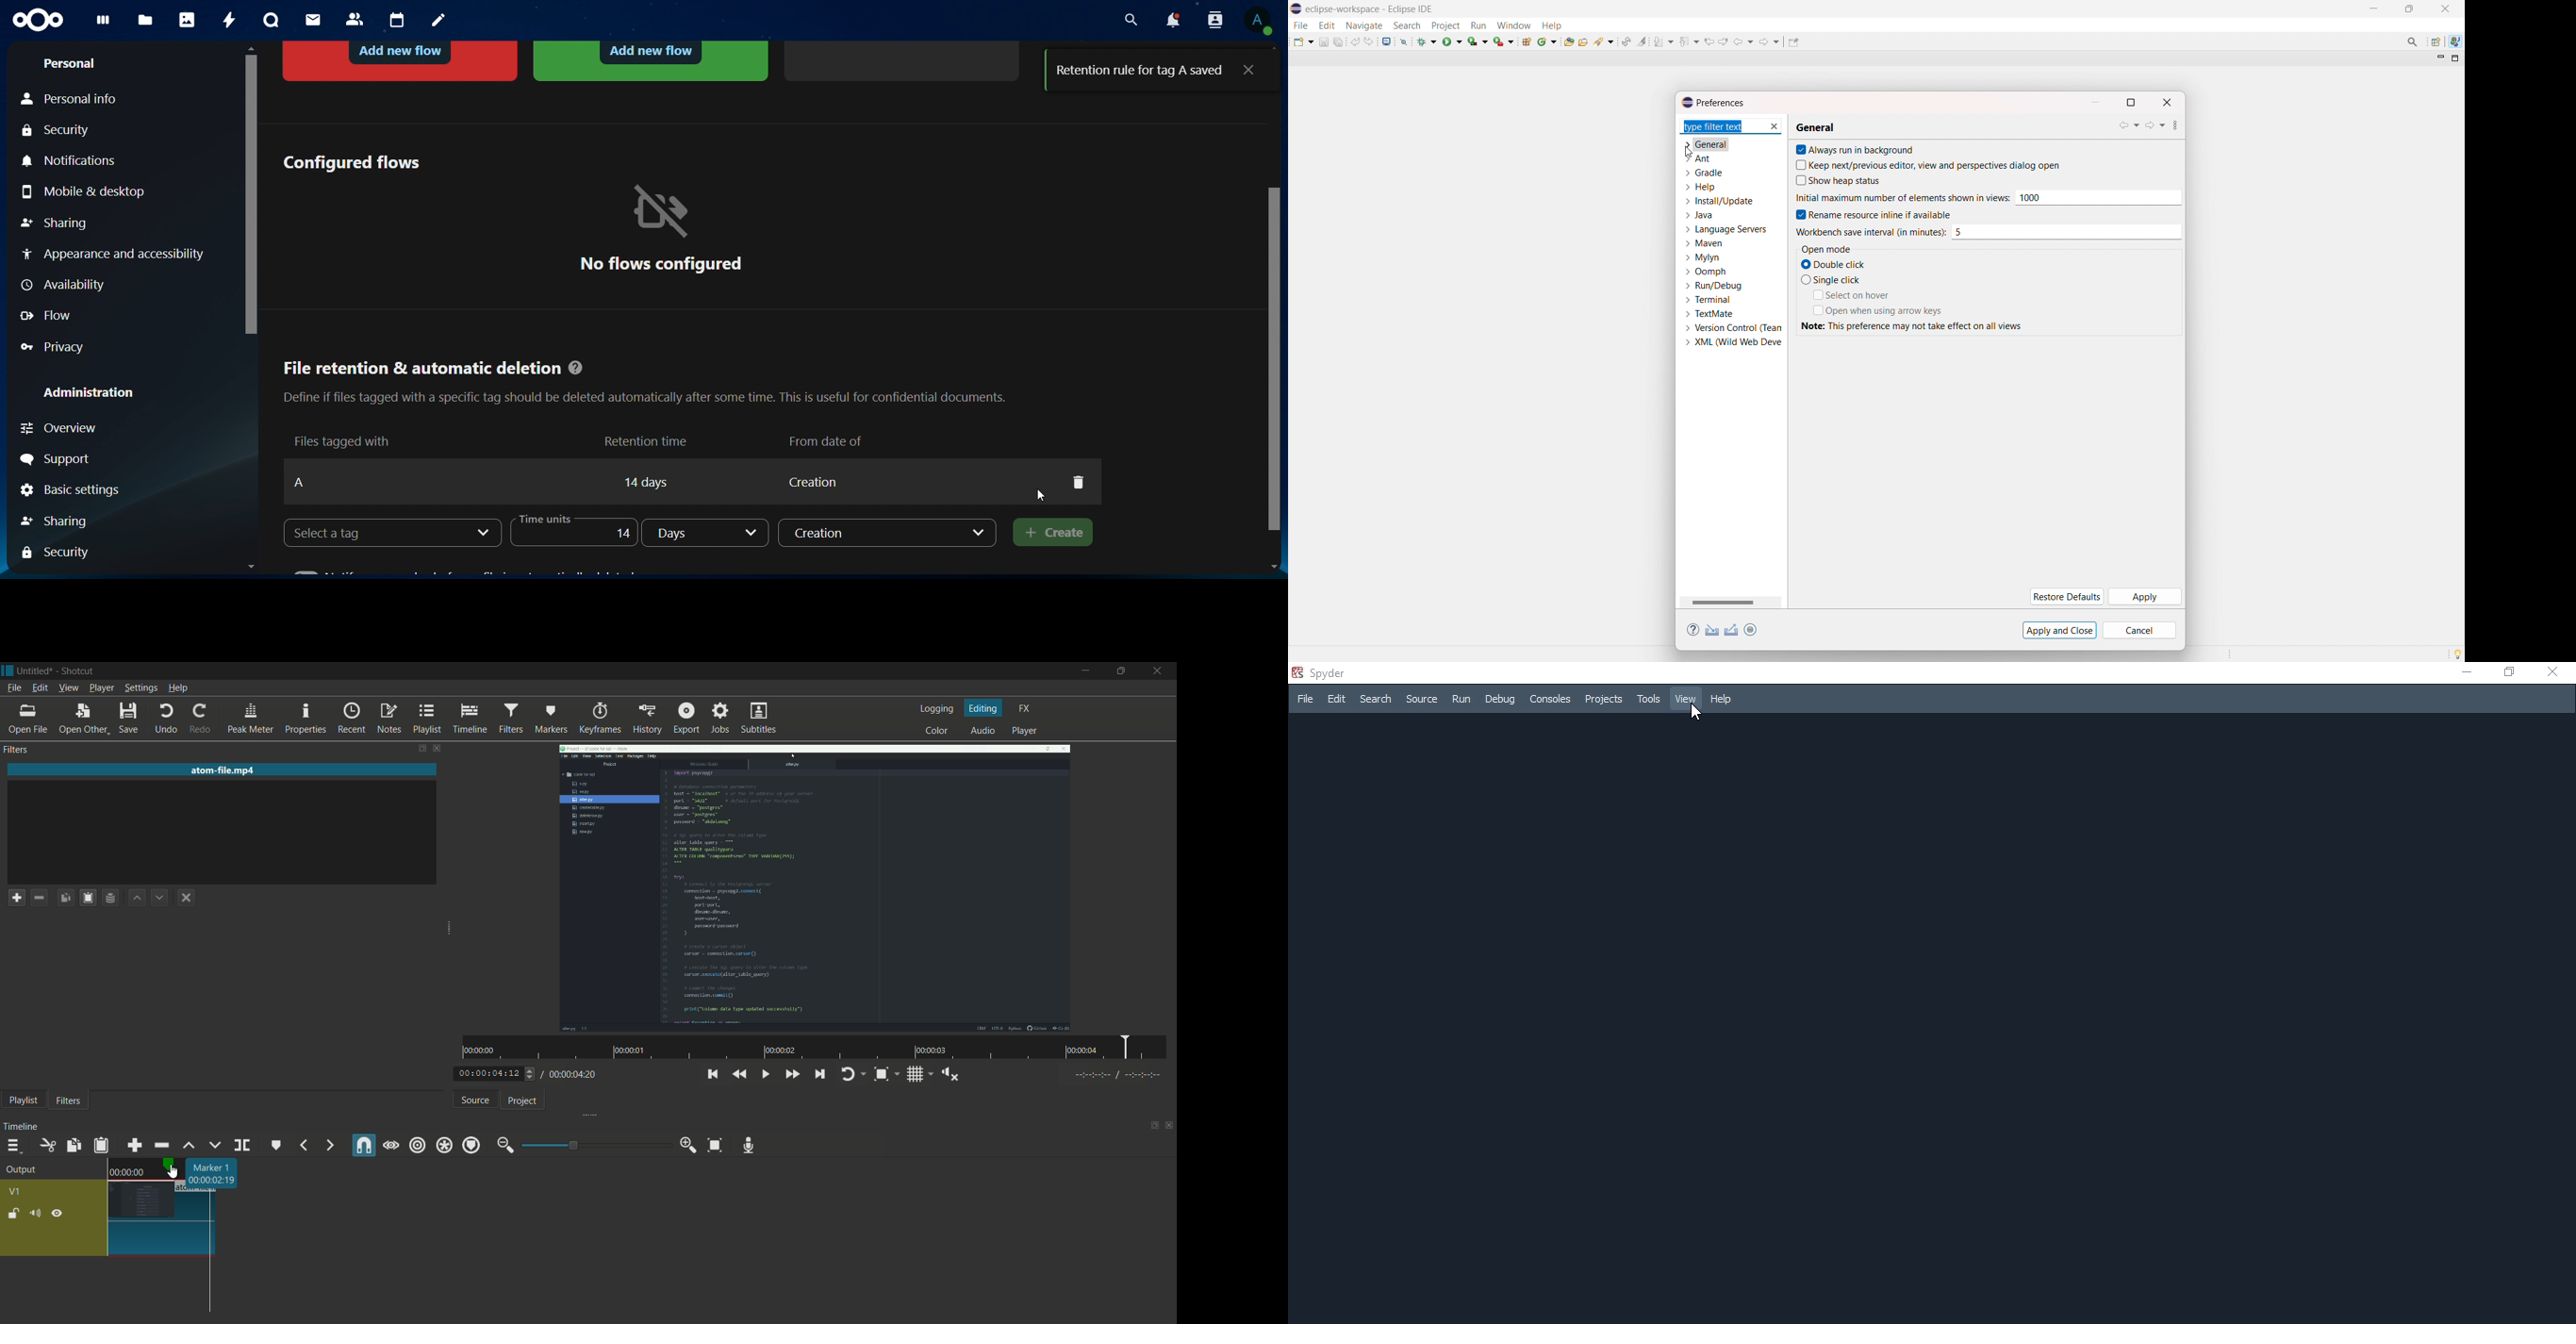 The image size is (2576, 1344). I want to click on open other, so click(80, 718).